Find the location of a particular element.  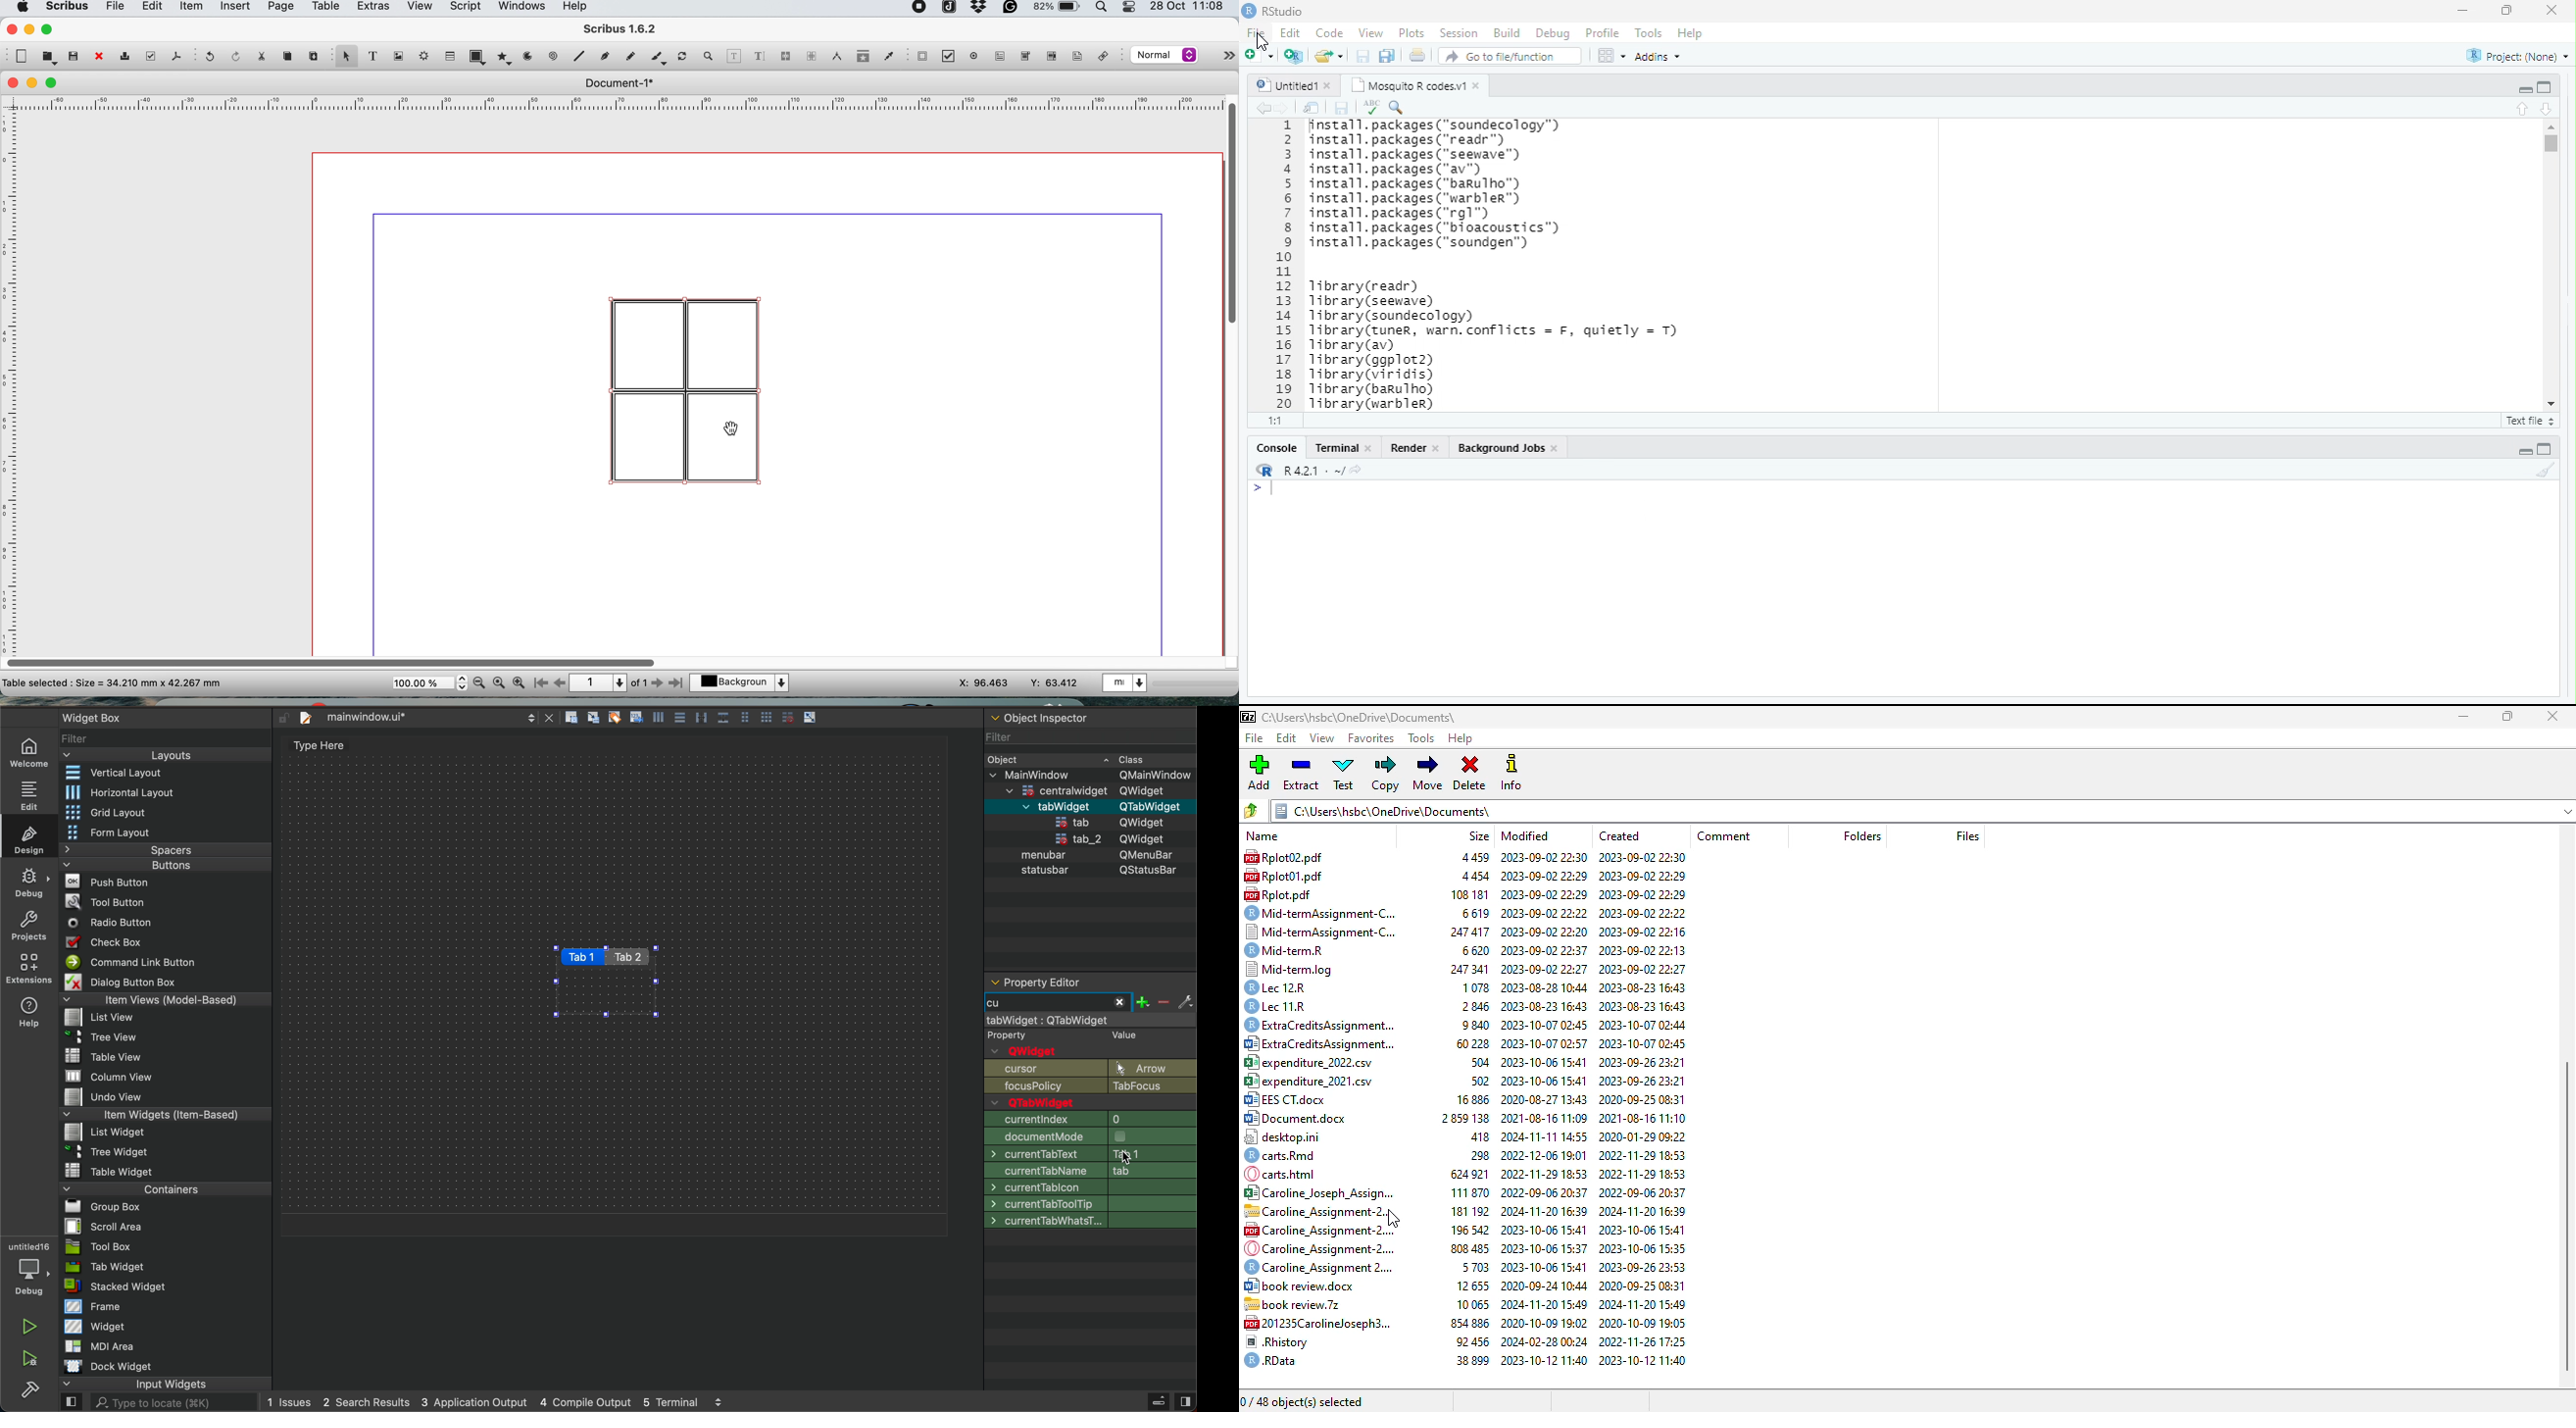

page is located at coordinates (279, 8).